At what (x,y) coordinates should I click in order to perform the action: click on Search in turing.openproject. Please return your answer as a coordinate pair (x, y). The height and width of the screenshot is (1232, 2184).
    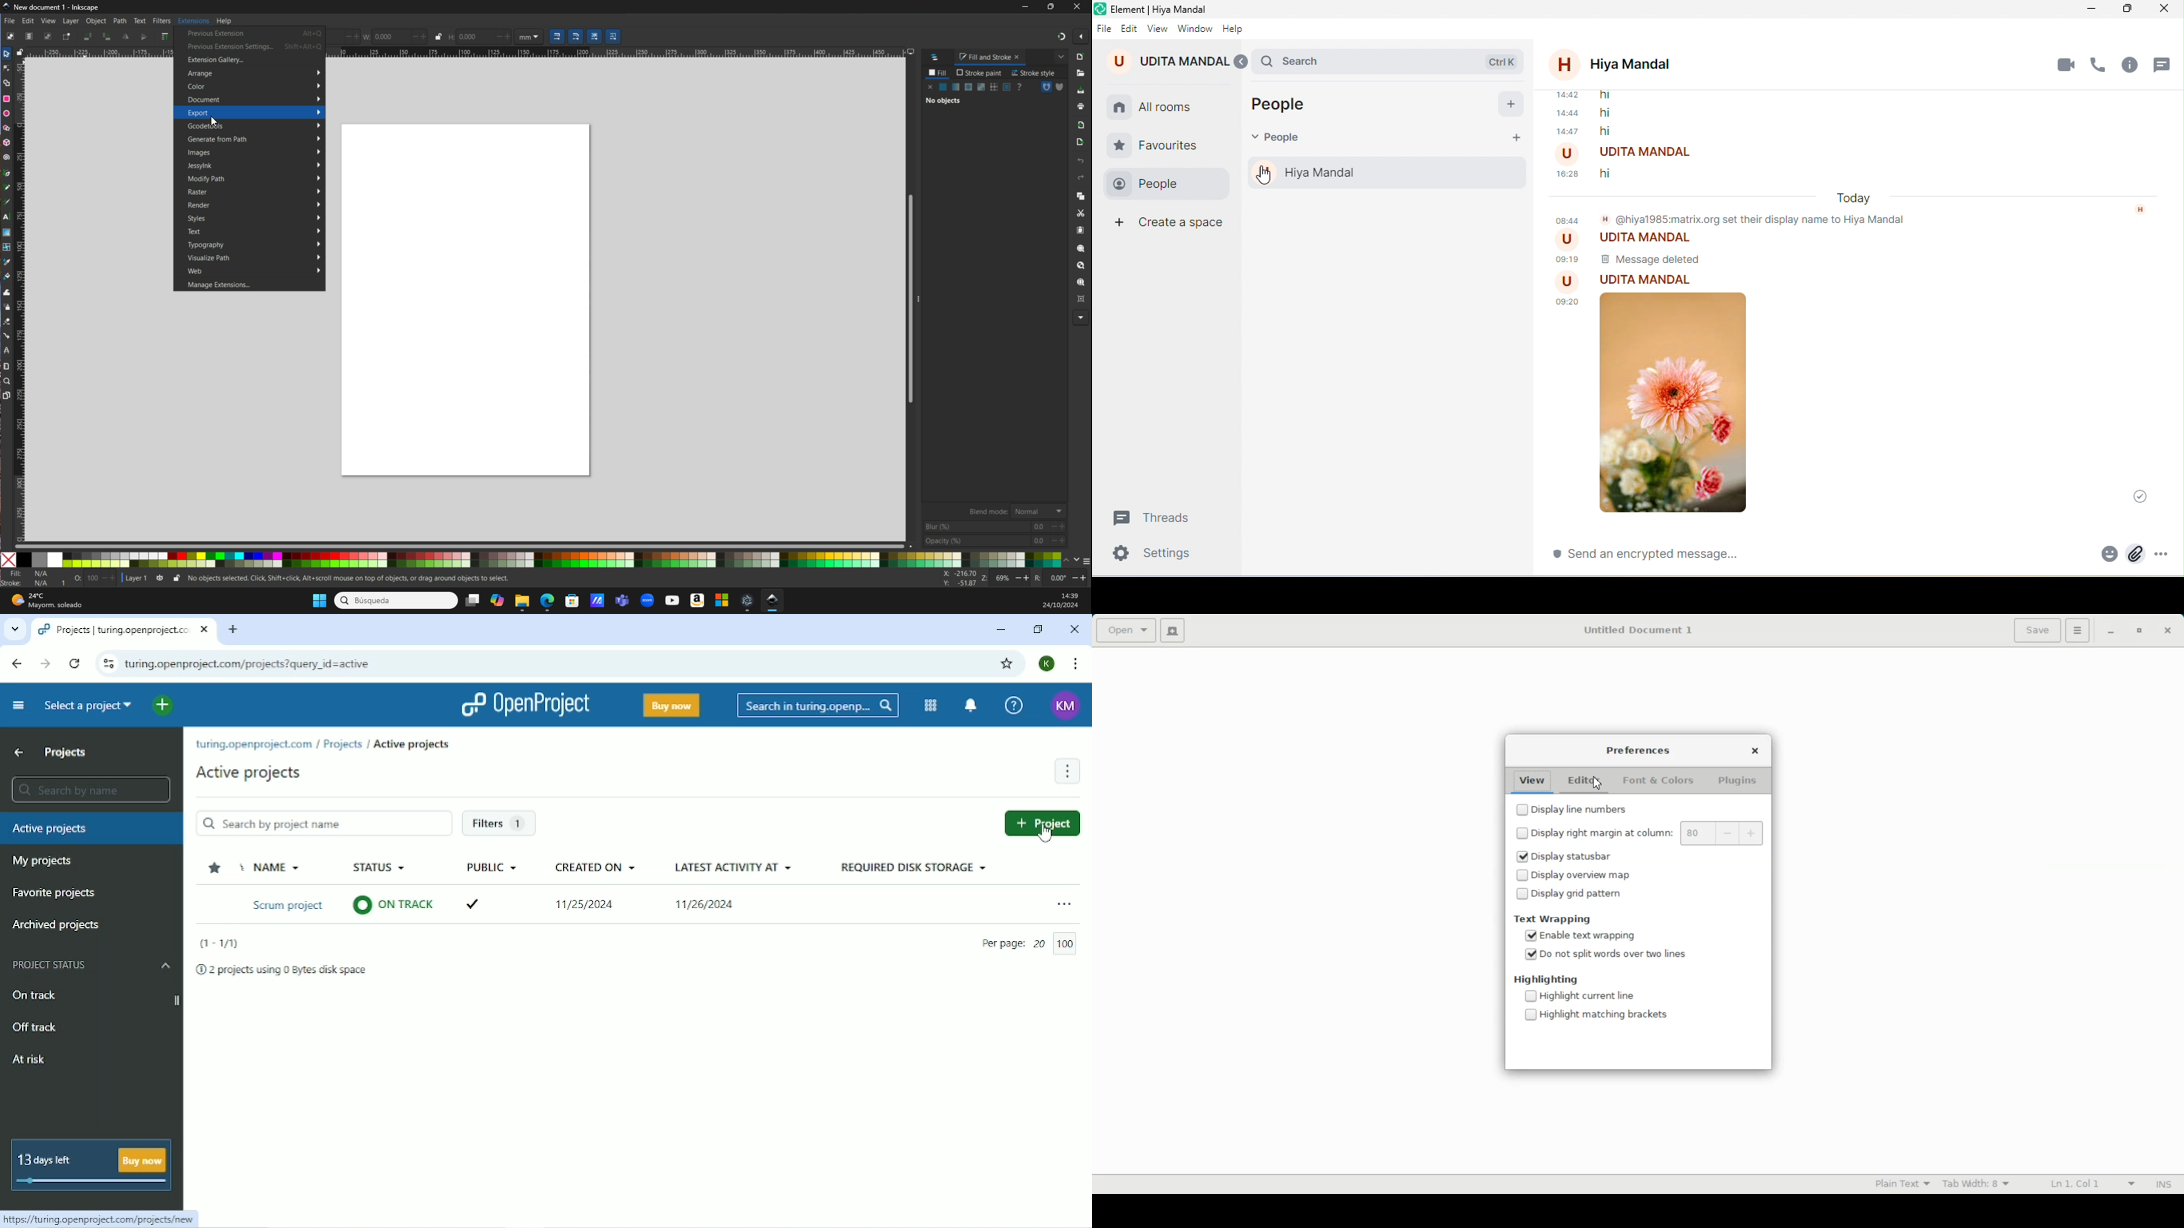
    Looking at the image, I should click on (816, 705).